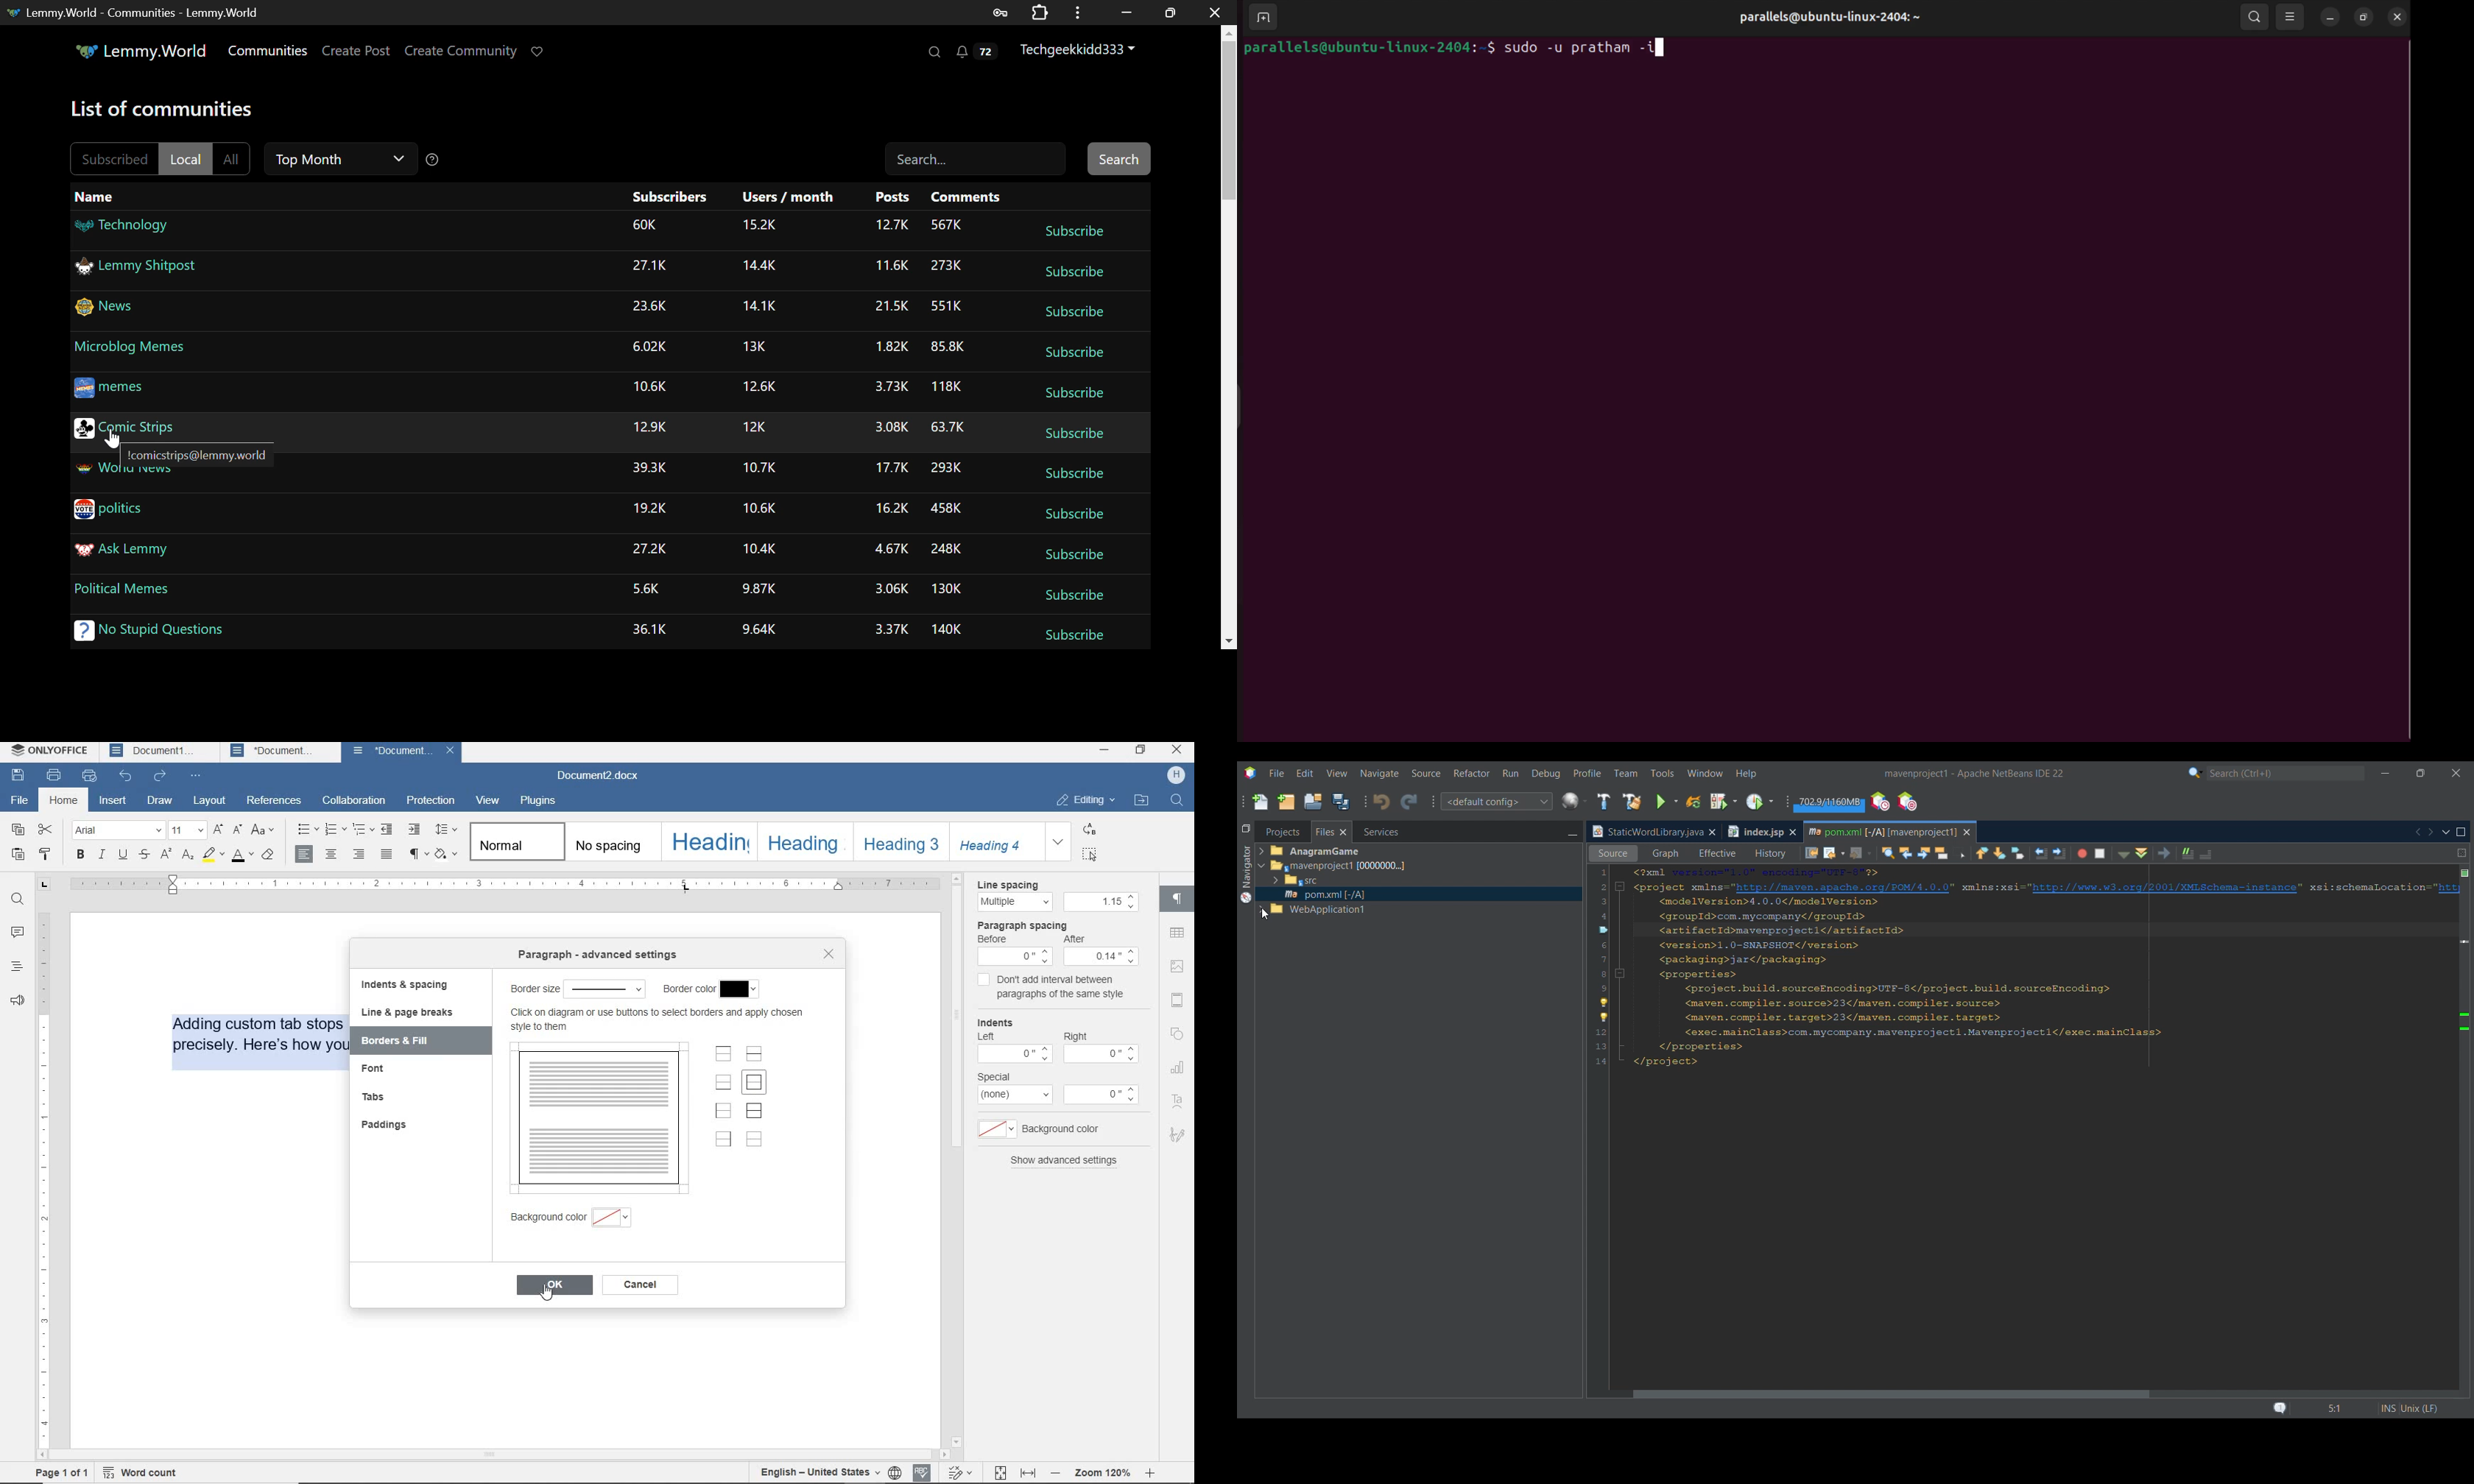  What do you see at coordinates (143, 555) in the screenshot?
I see `Ask Lemmy` at bounding box center [143, 555].